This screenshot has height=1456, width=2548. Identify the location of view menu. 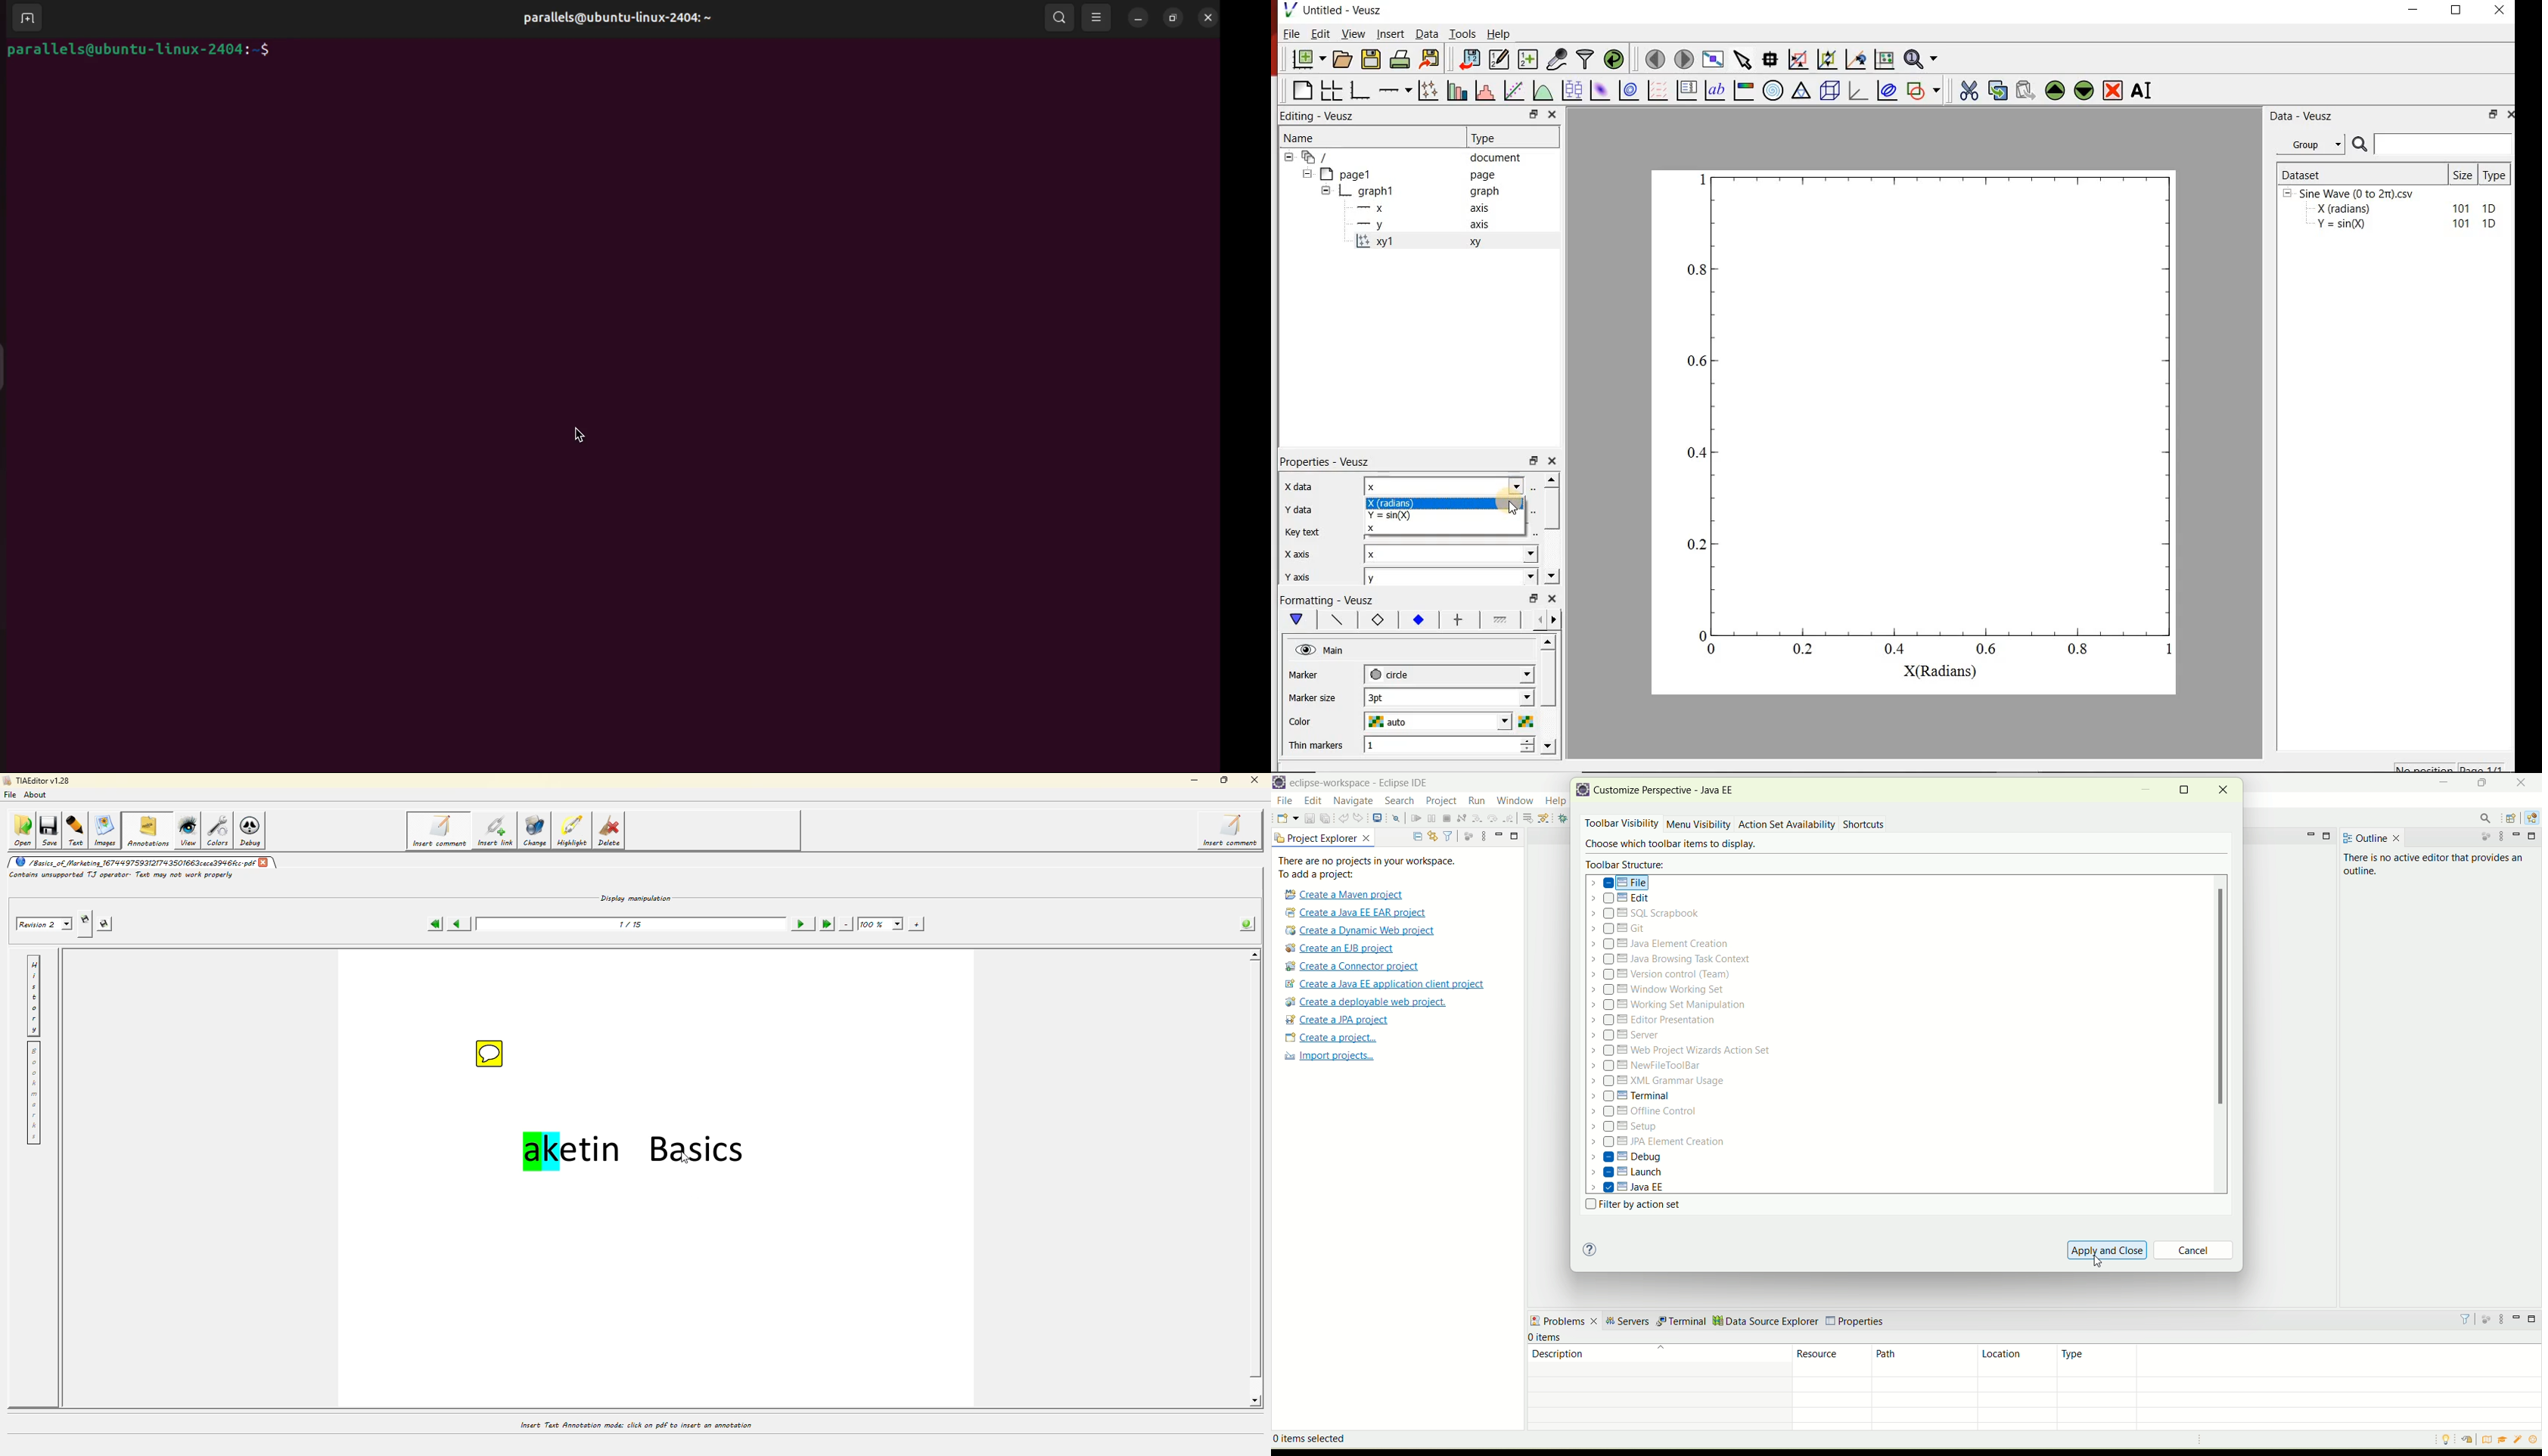
(1483, 835).